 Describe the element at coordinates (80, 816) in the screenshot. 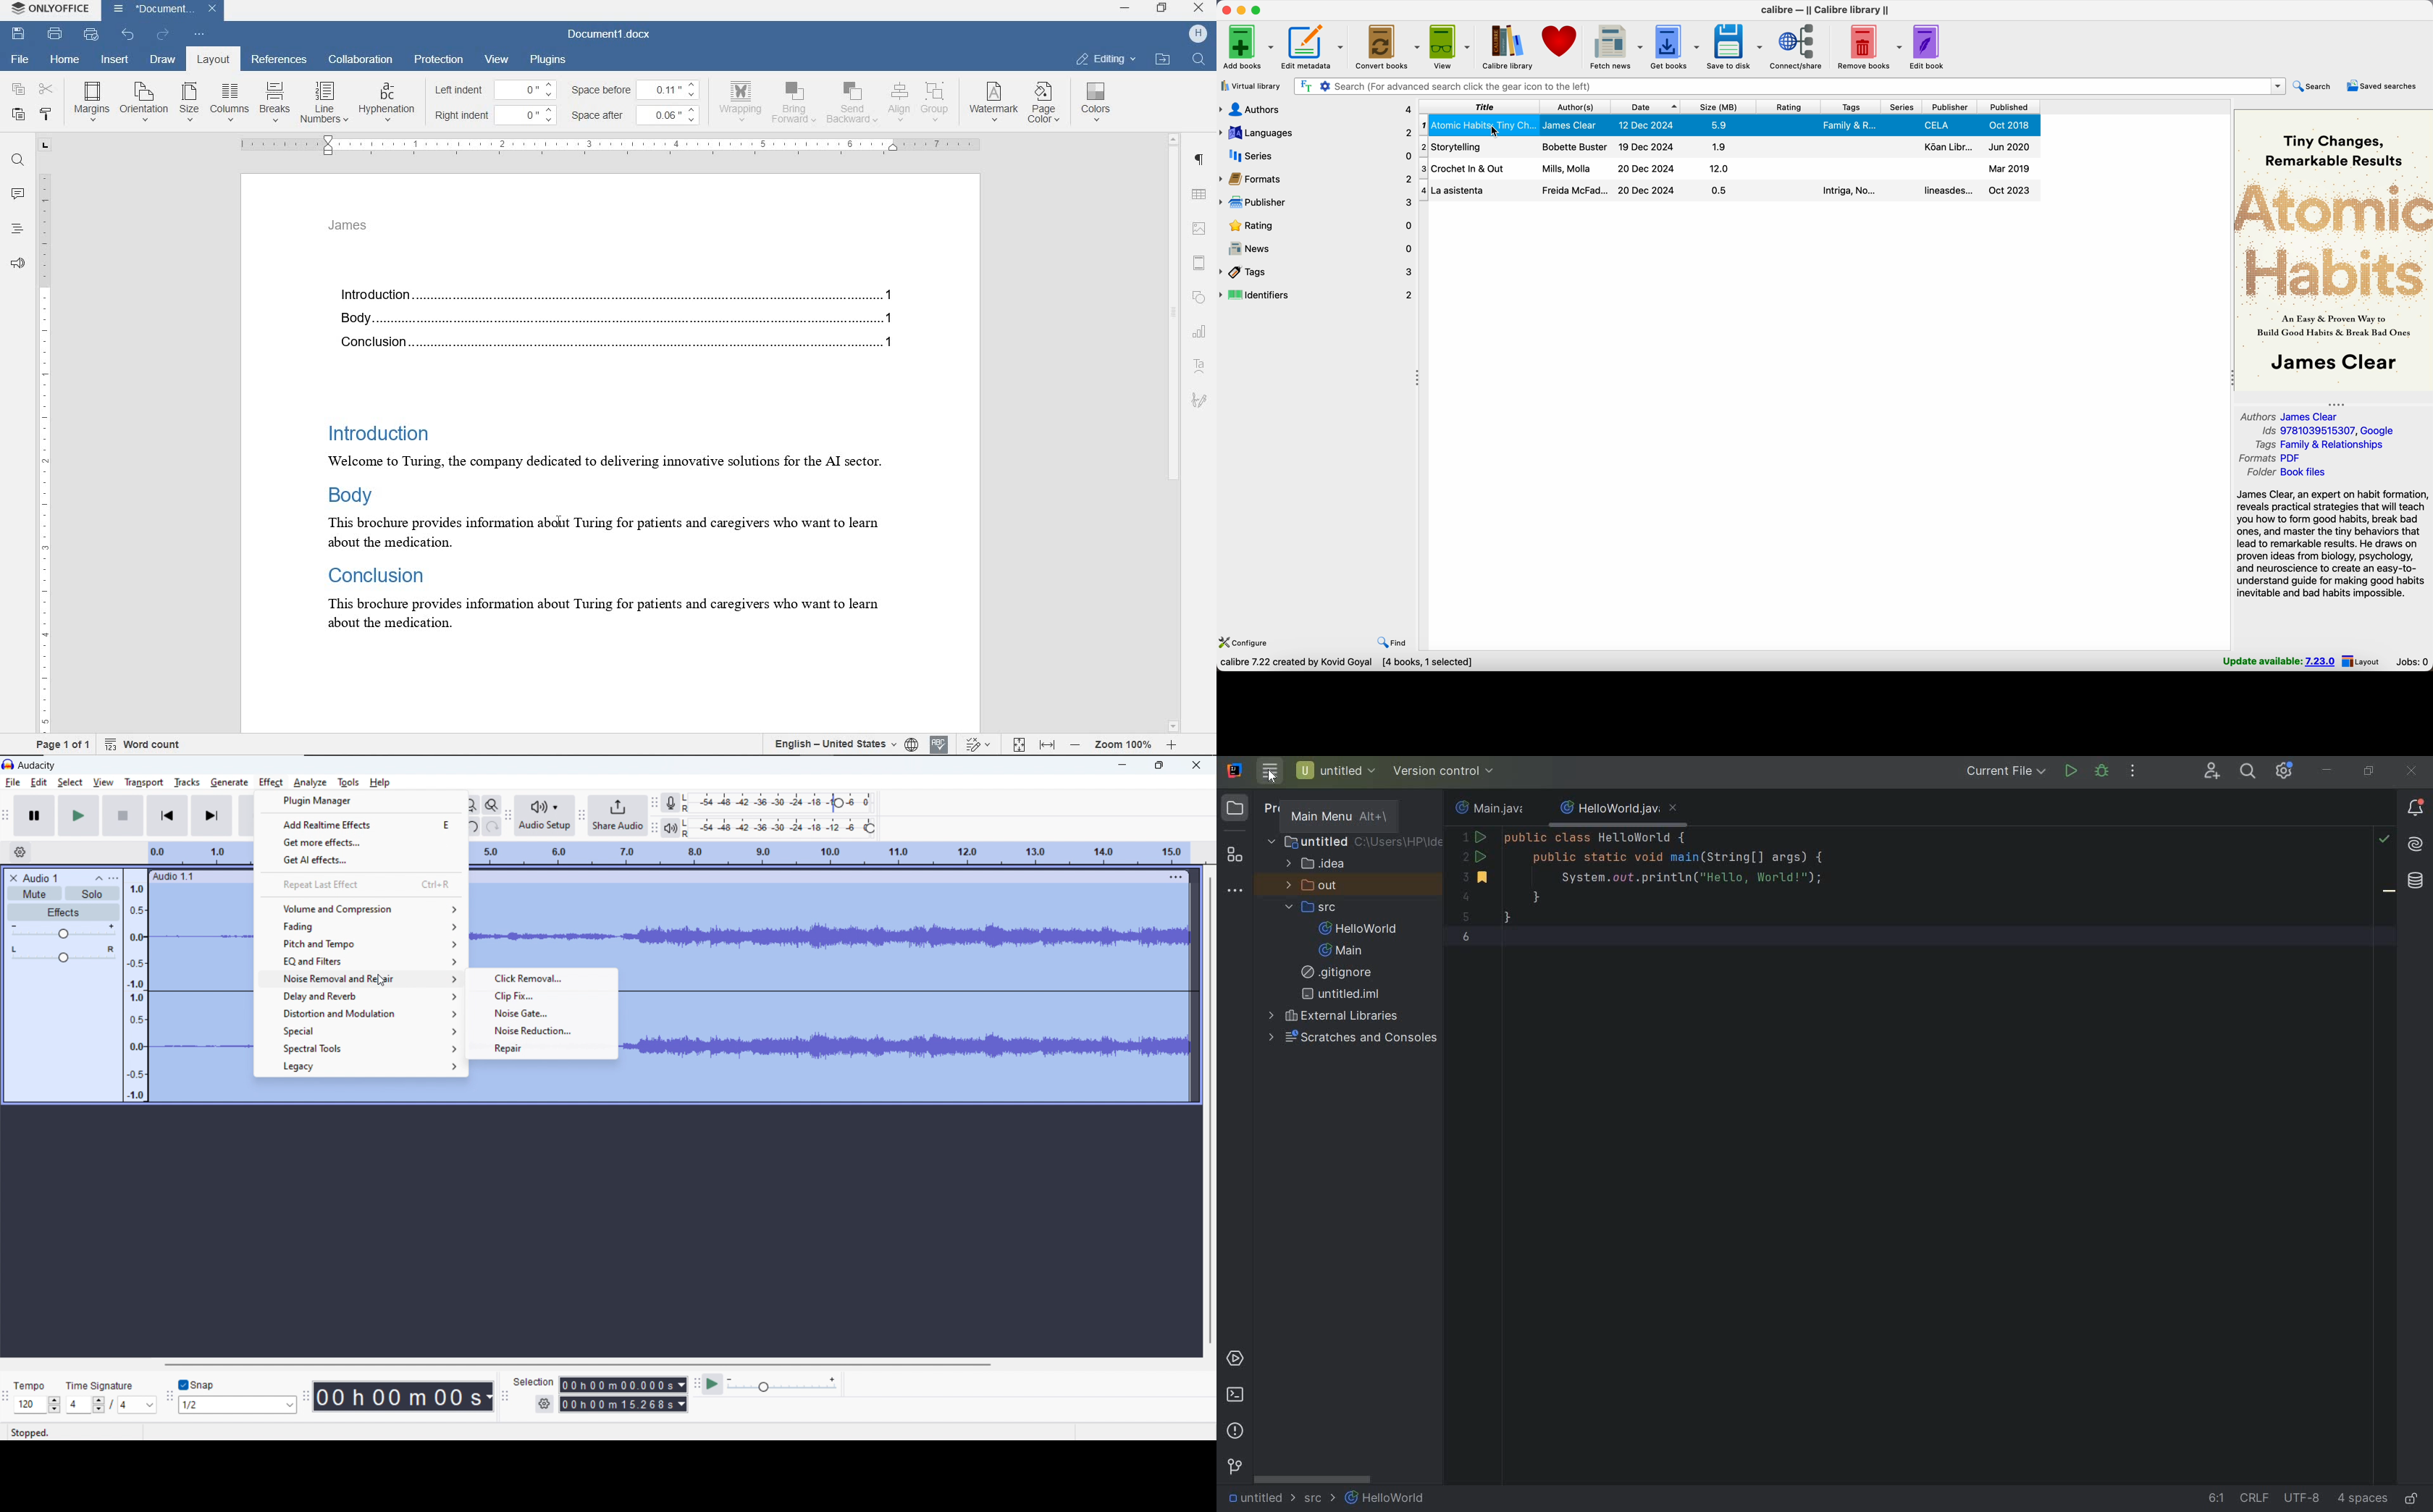

I see `play` at that location.